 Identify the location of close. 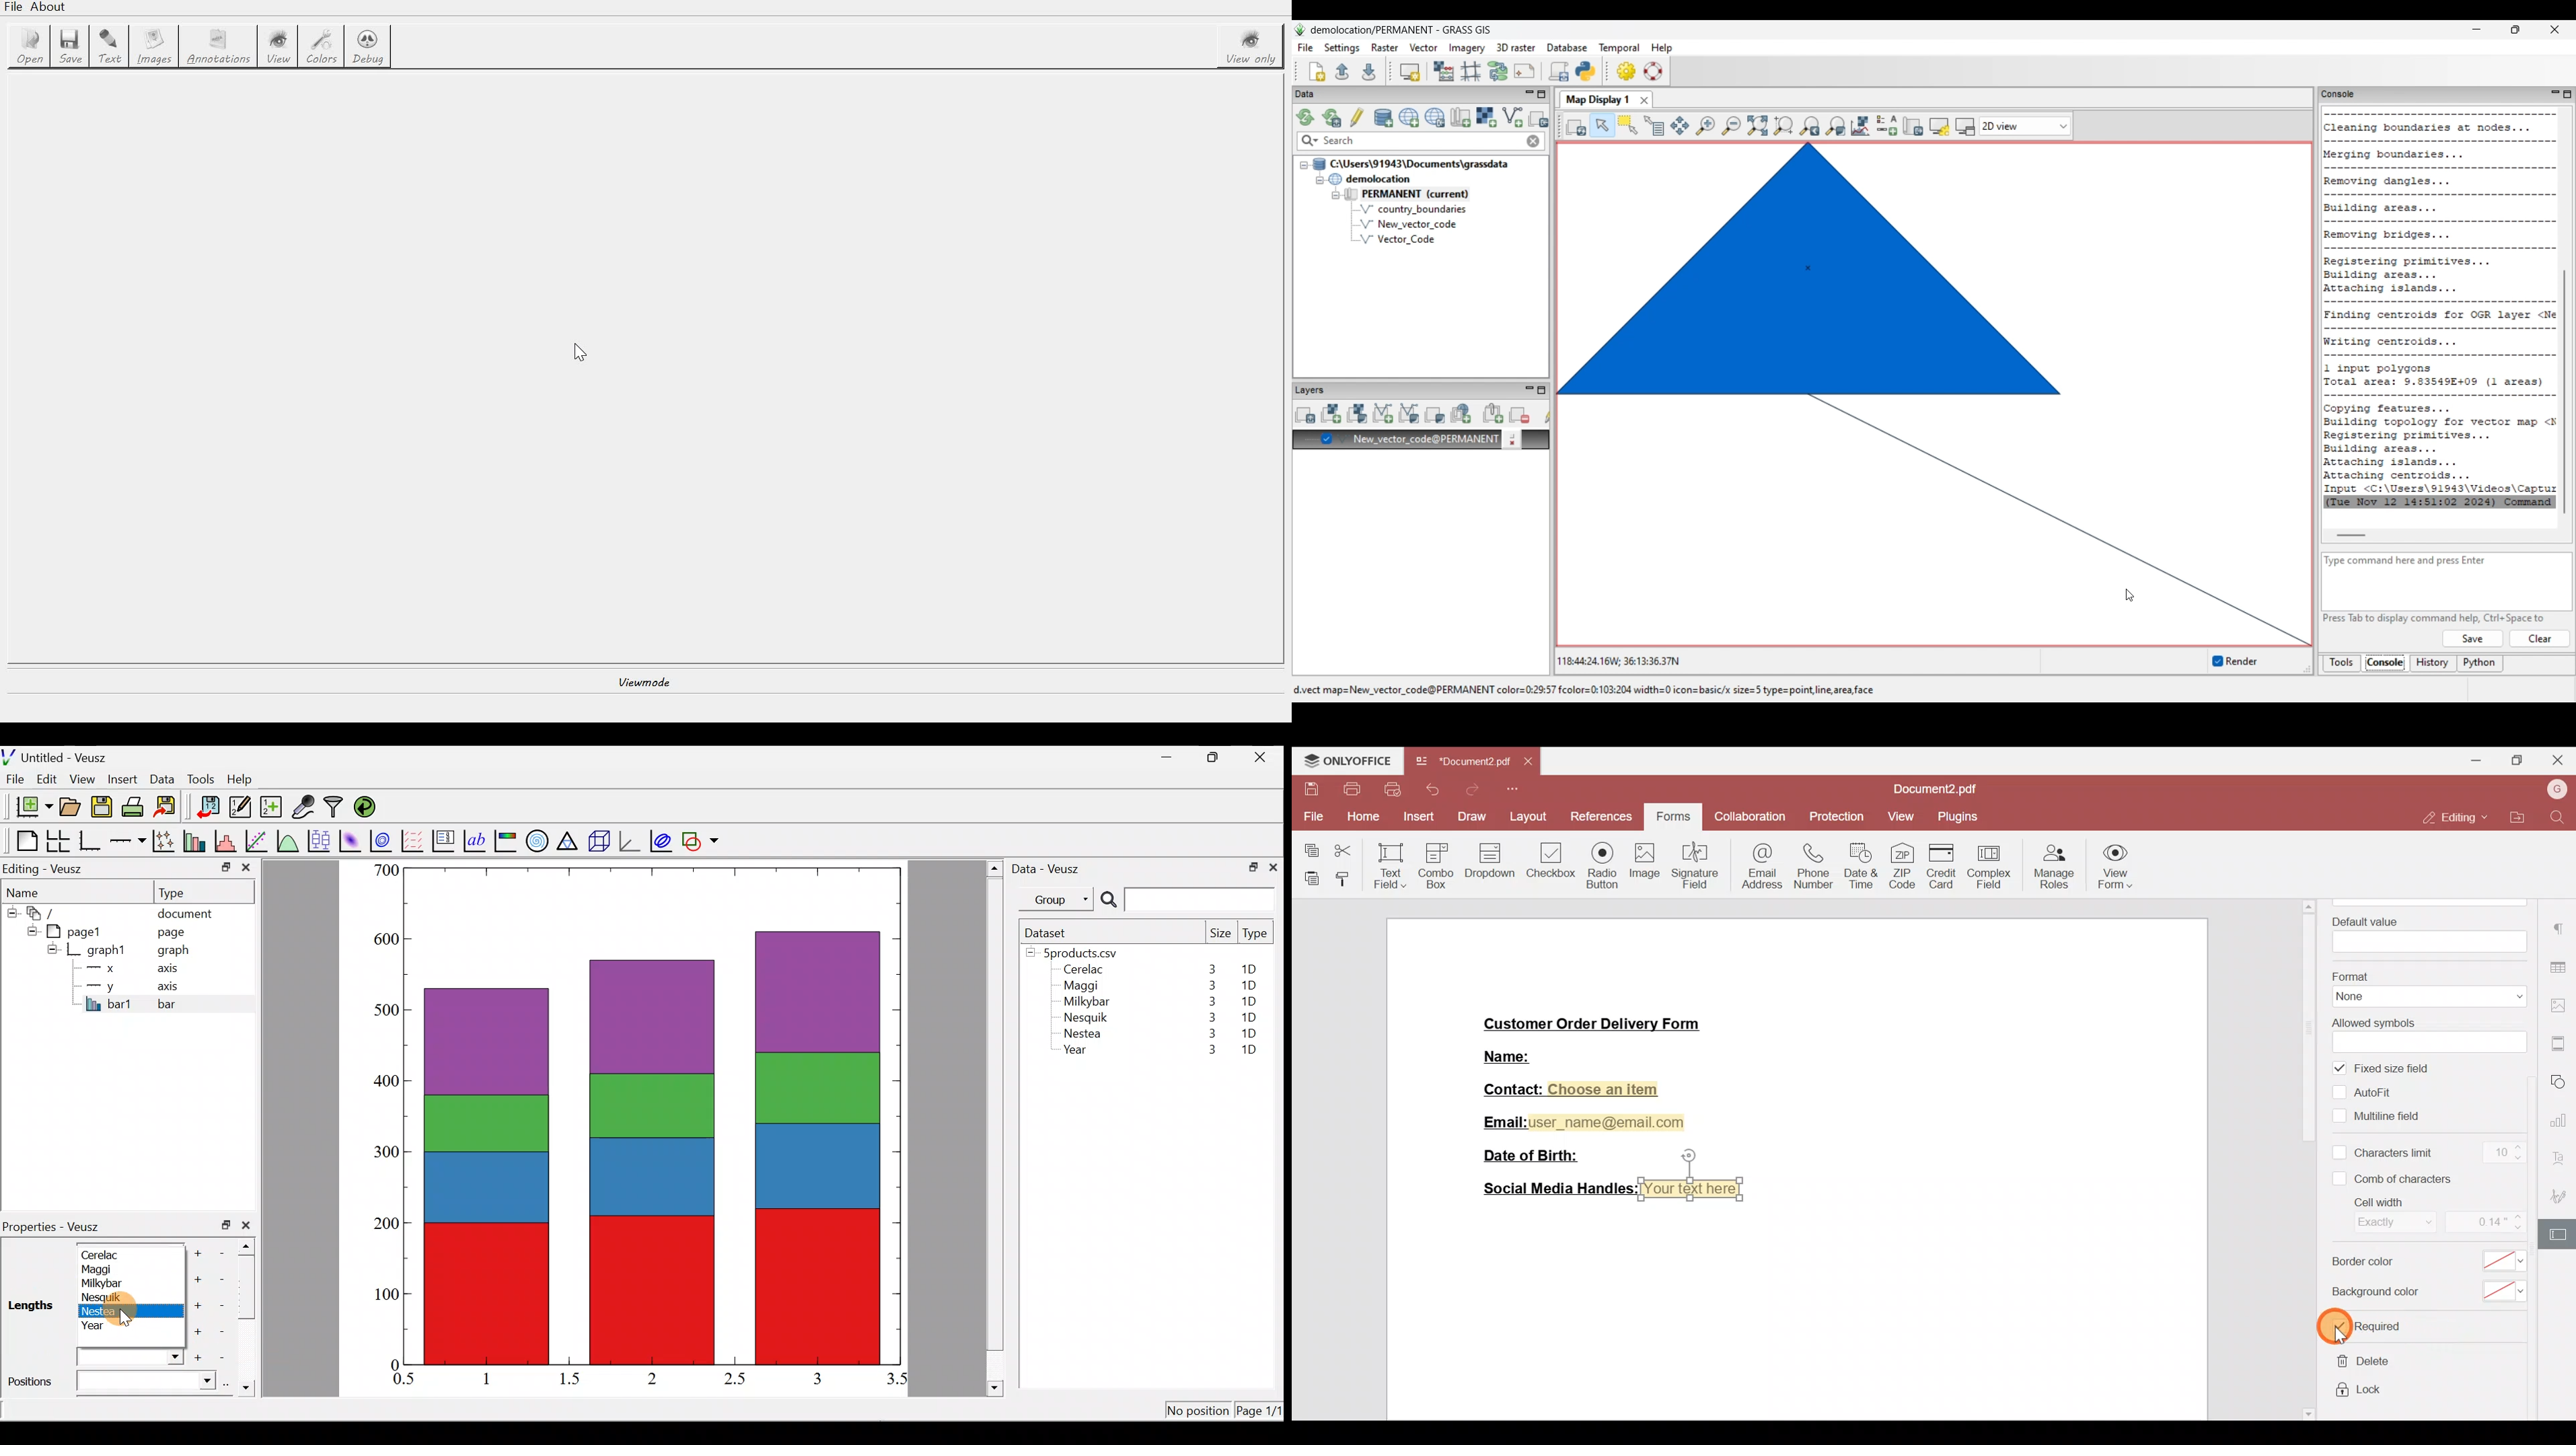
(249, 1225).